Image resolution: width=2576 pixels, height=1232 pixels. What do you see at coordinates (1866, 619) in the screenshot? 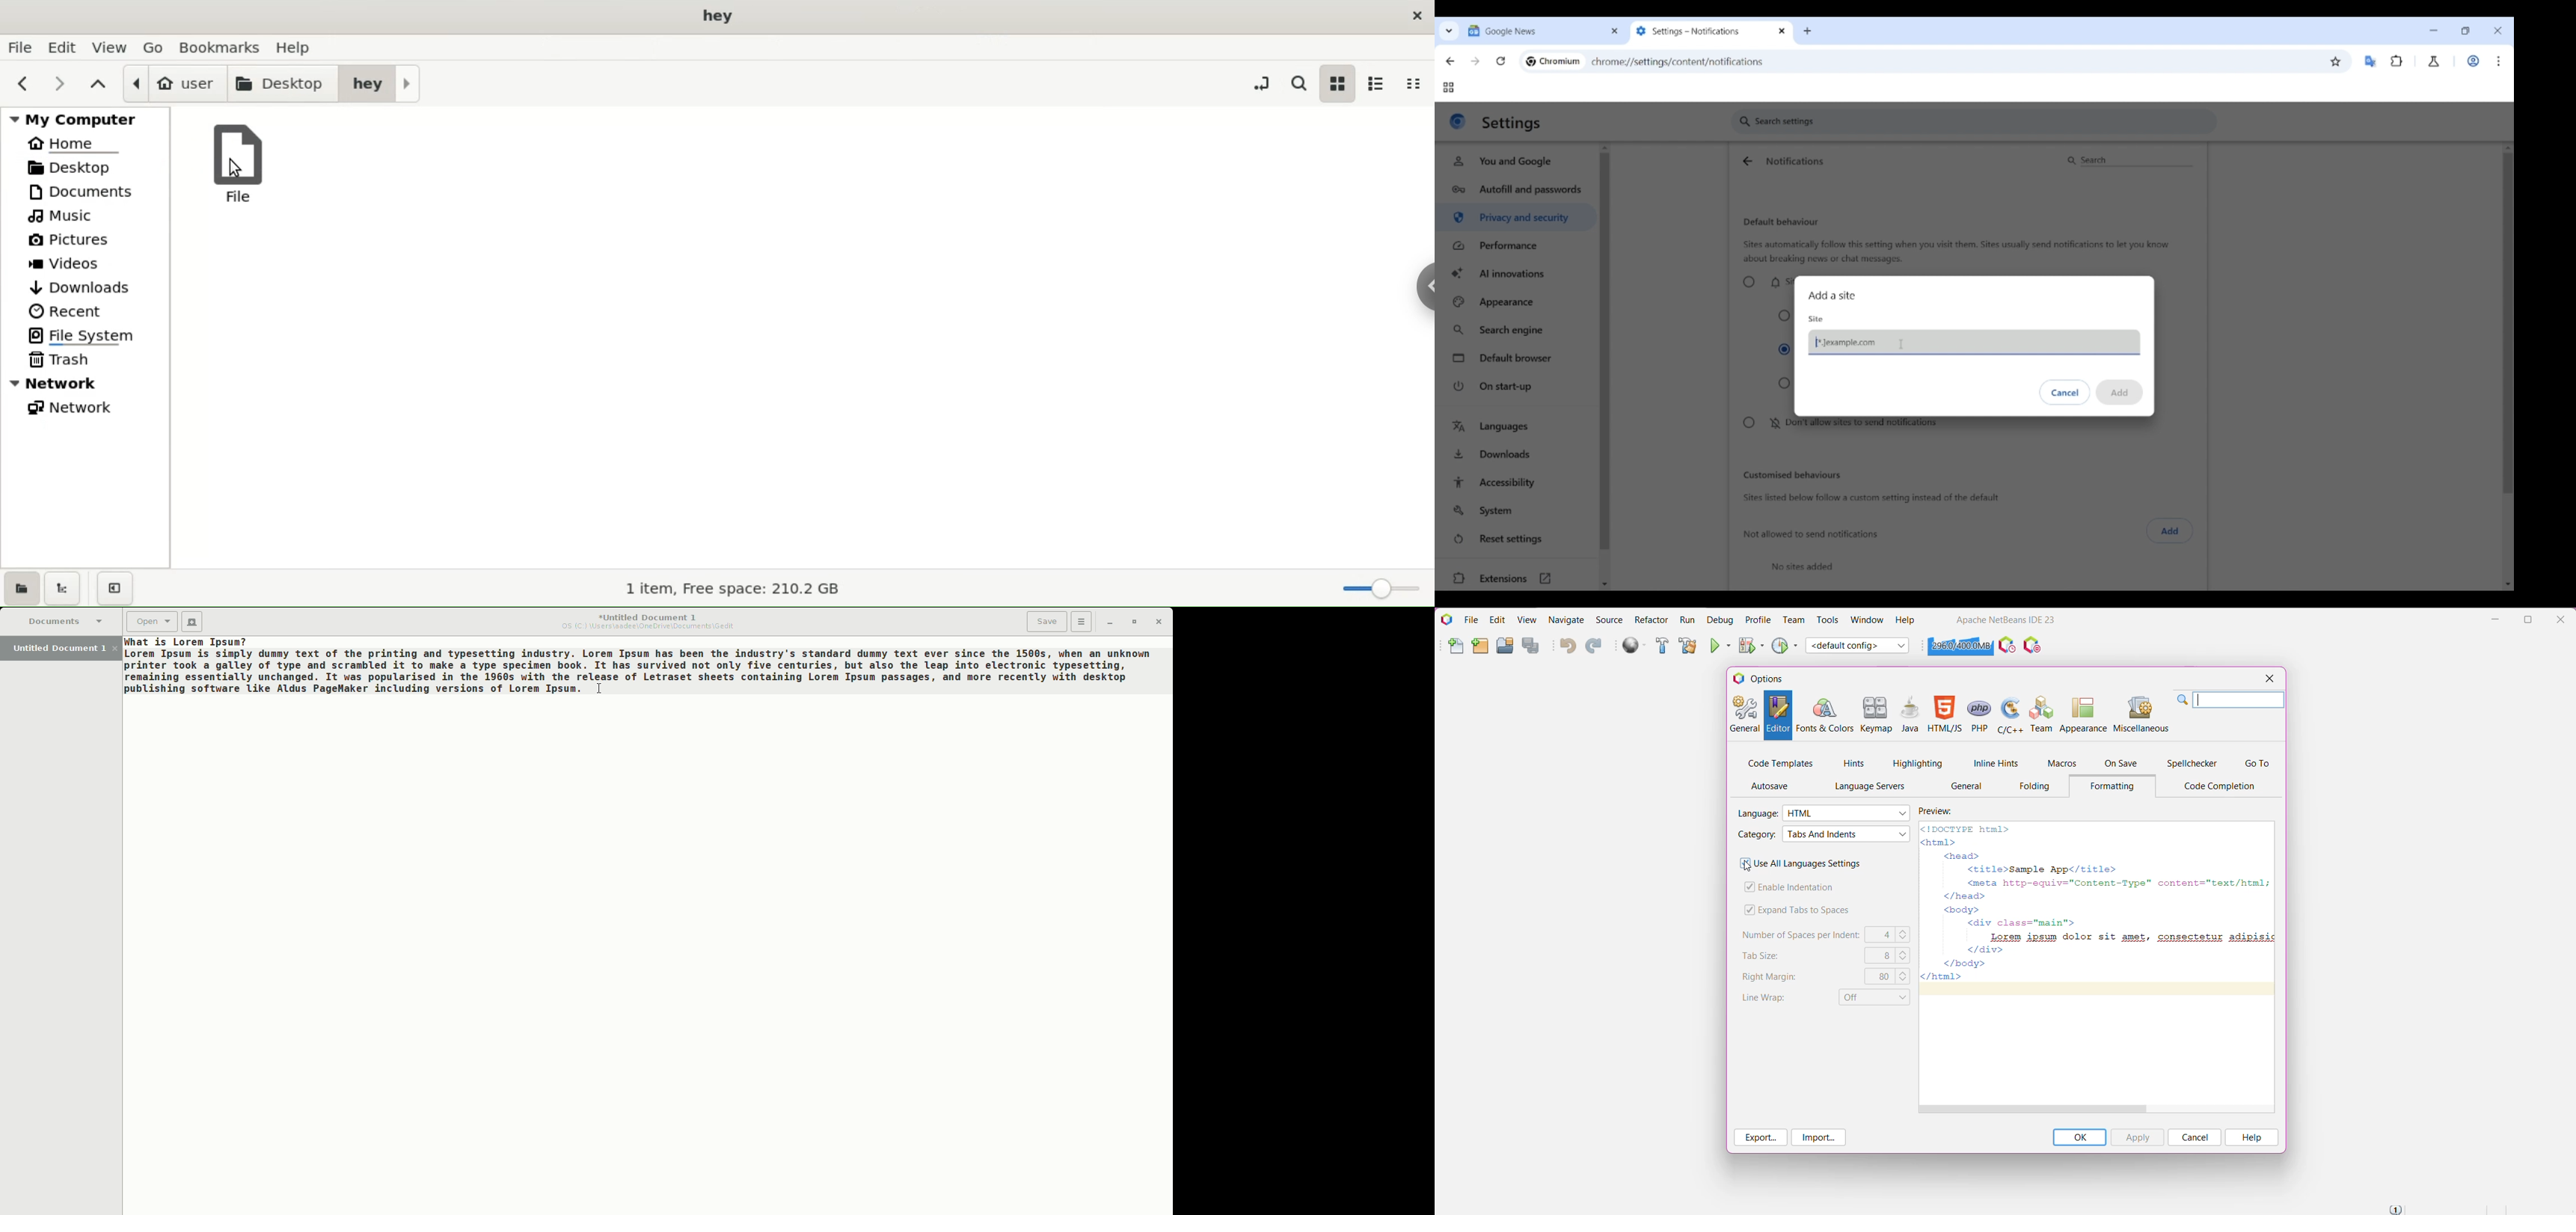
I see `Window` at bounding box center [1866, 619].